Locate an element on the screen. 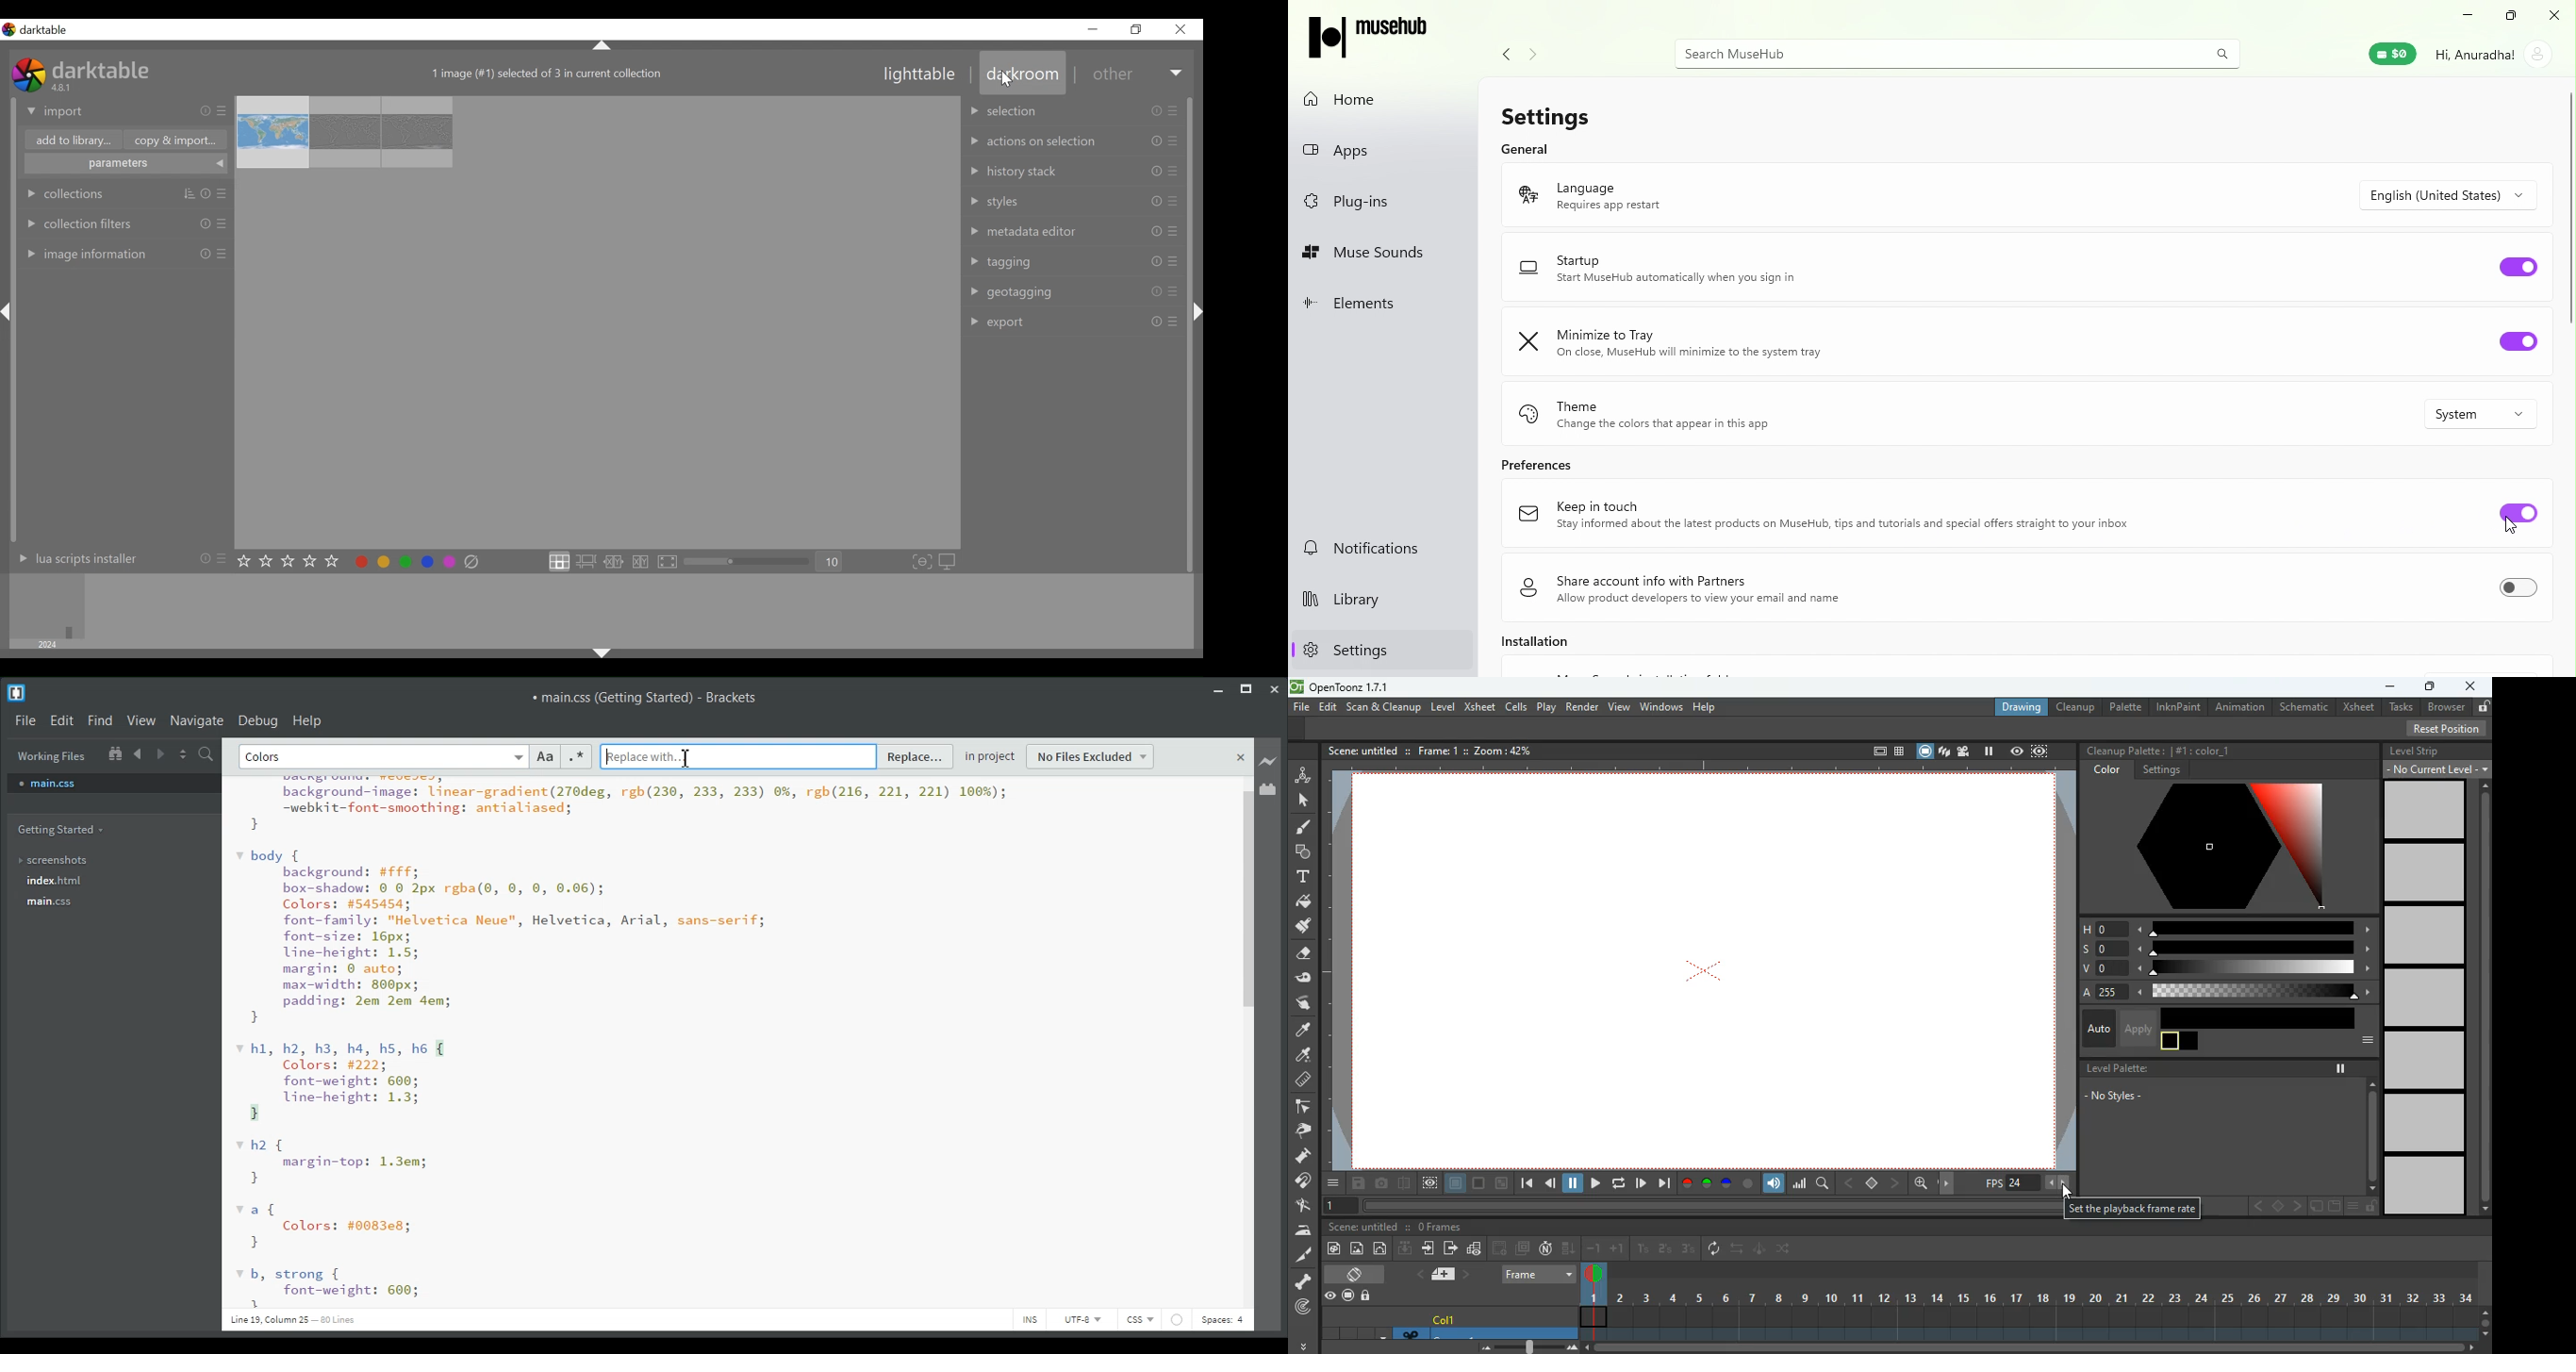 The height and width of the screenshot is (1372, 2576). Debug is located at coordinates (258, 720).